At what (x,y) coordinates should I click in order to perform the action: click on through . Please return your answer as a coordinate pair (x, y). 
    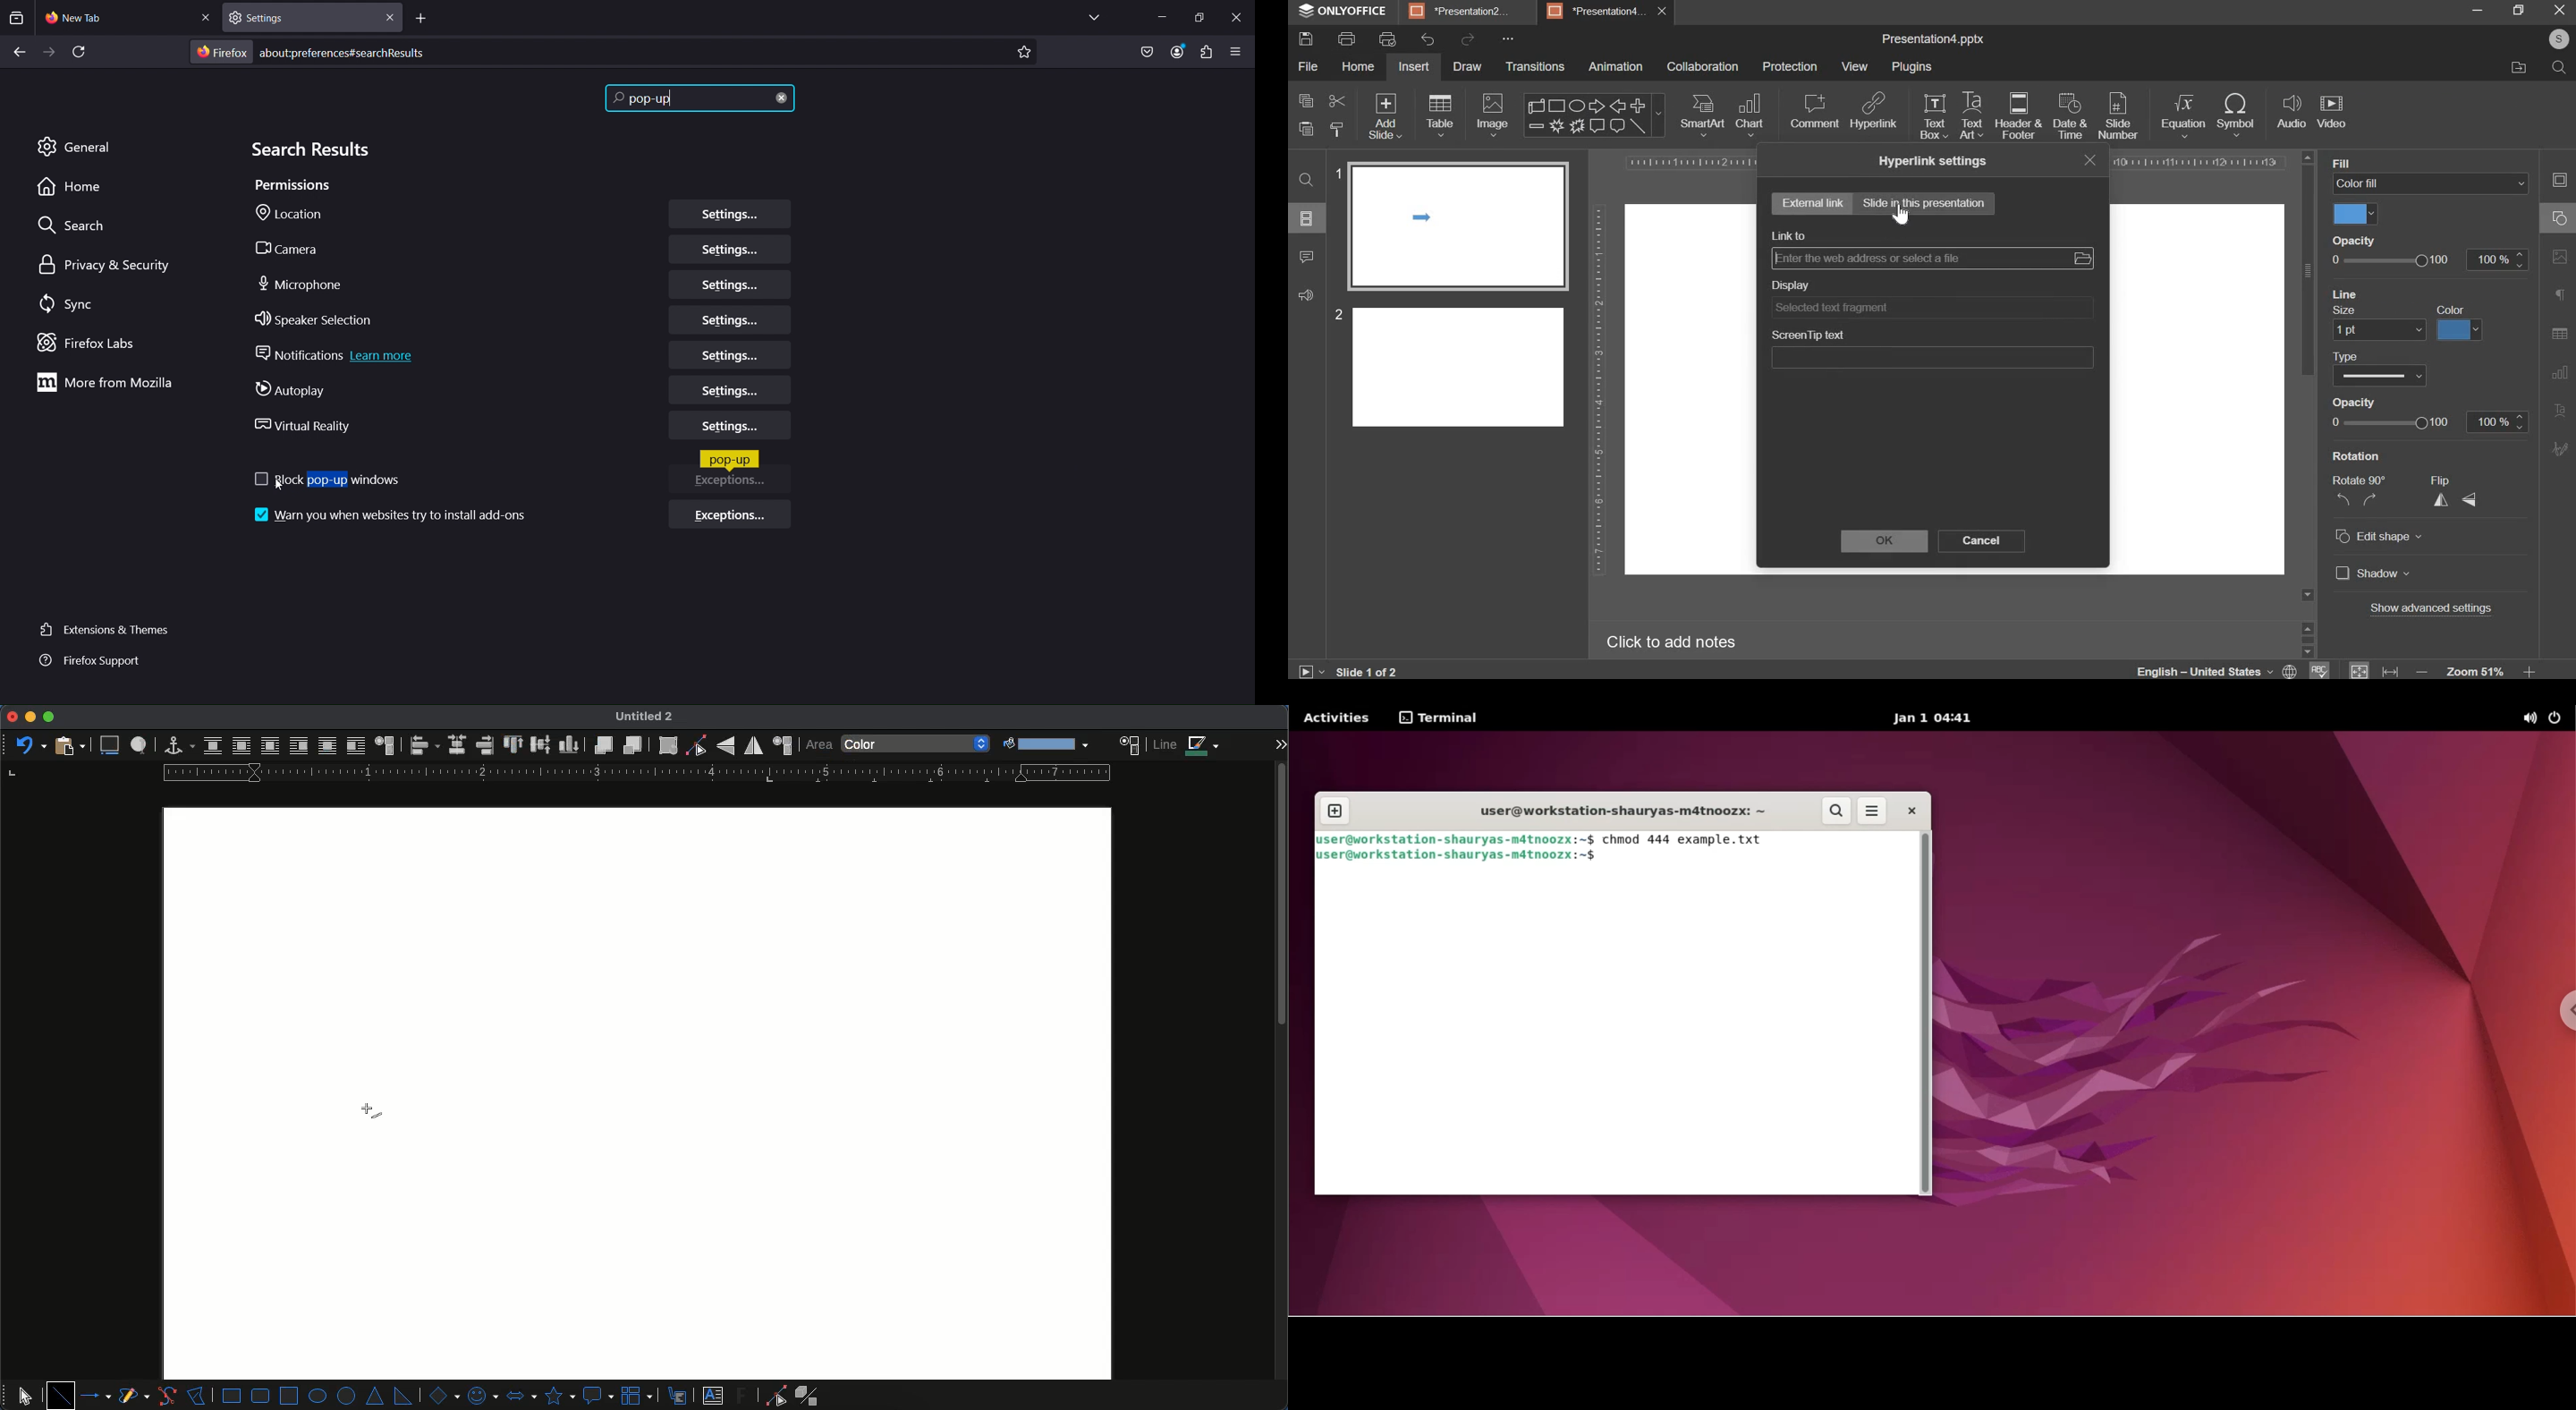
    Looking at the image, I should click on (326, 746).